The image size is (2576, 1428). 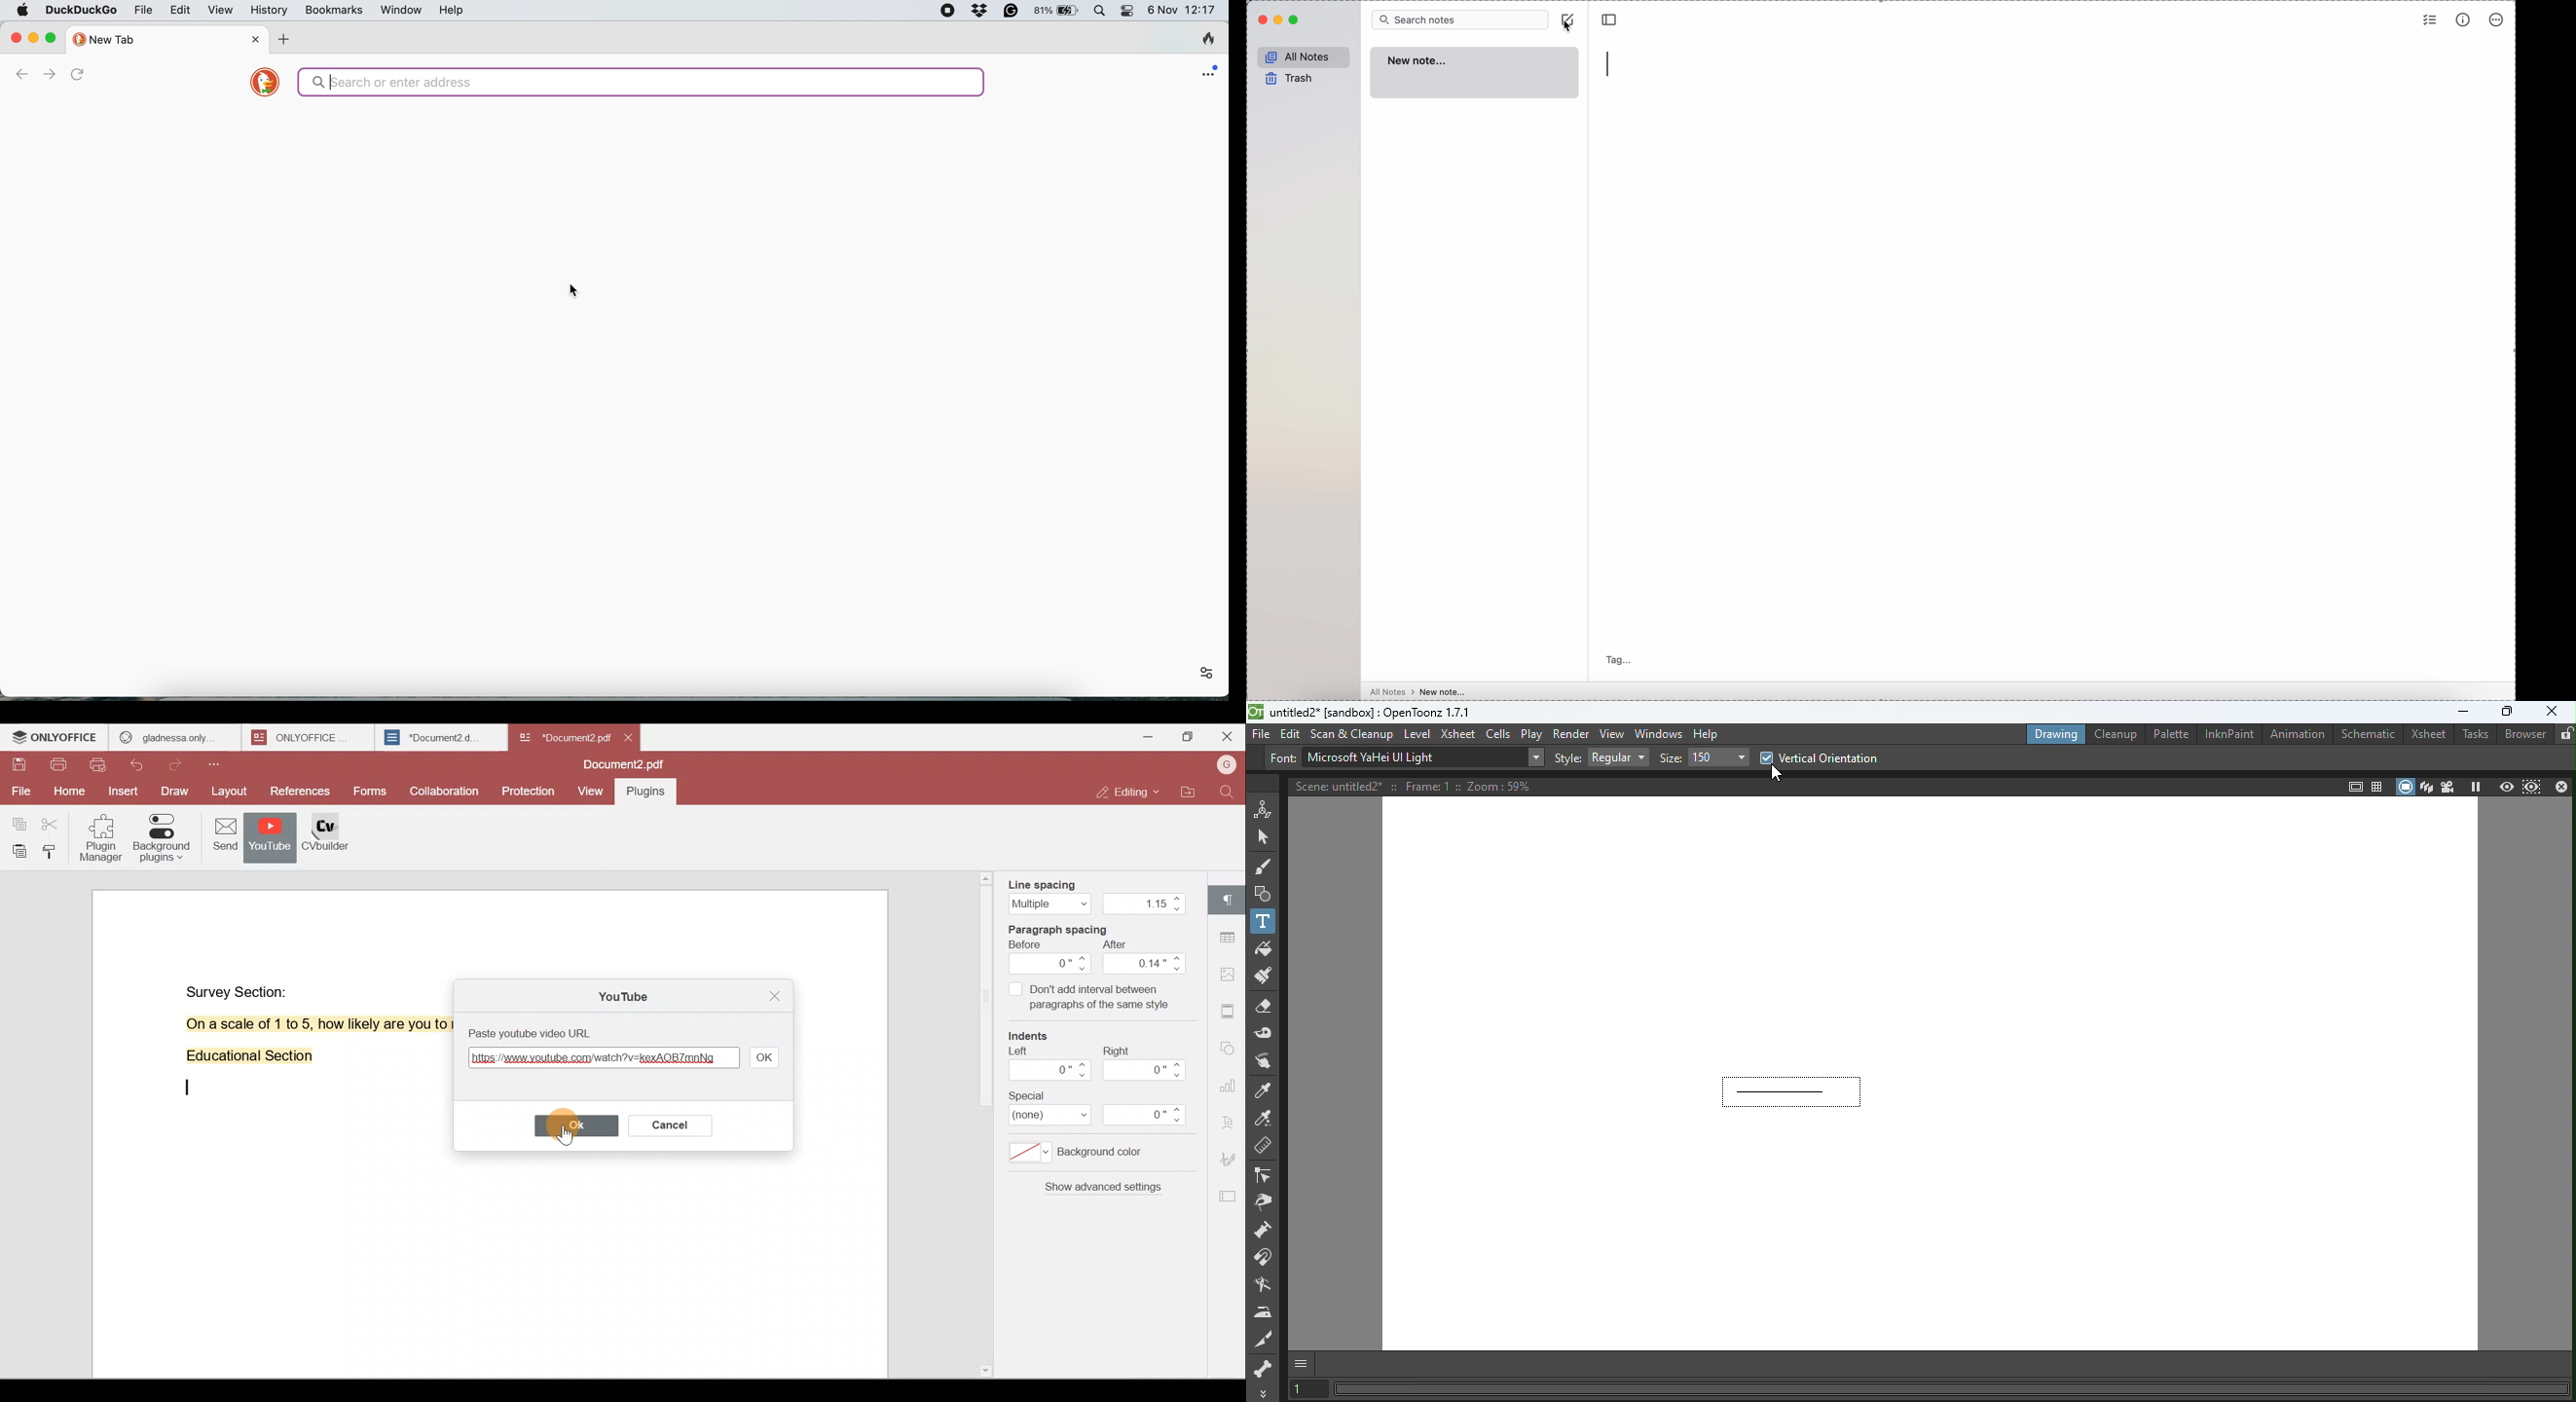 I want to click on Tape tool, so click(x=1264, y=1033).